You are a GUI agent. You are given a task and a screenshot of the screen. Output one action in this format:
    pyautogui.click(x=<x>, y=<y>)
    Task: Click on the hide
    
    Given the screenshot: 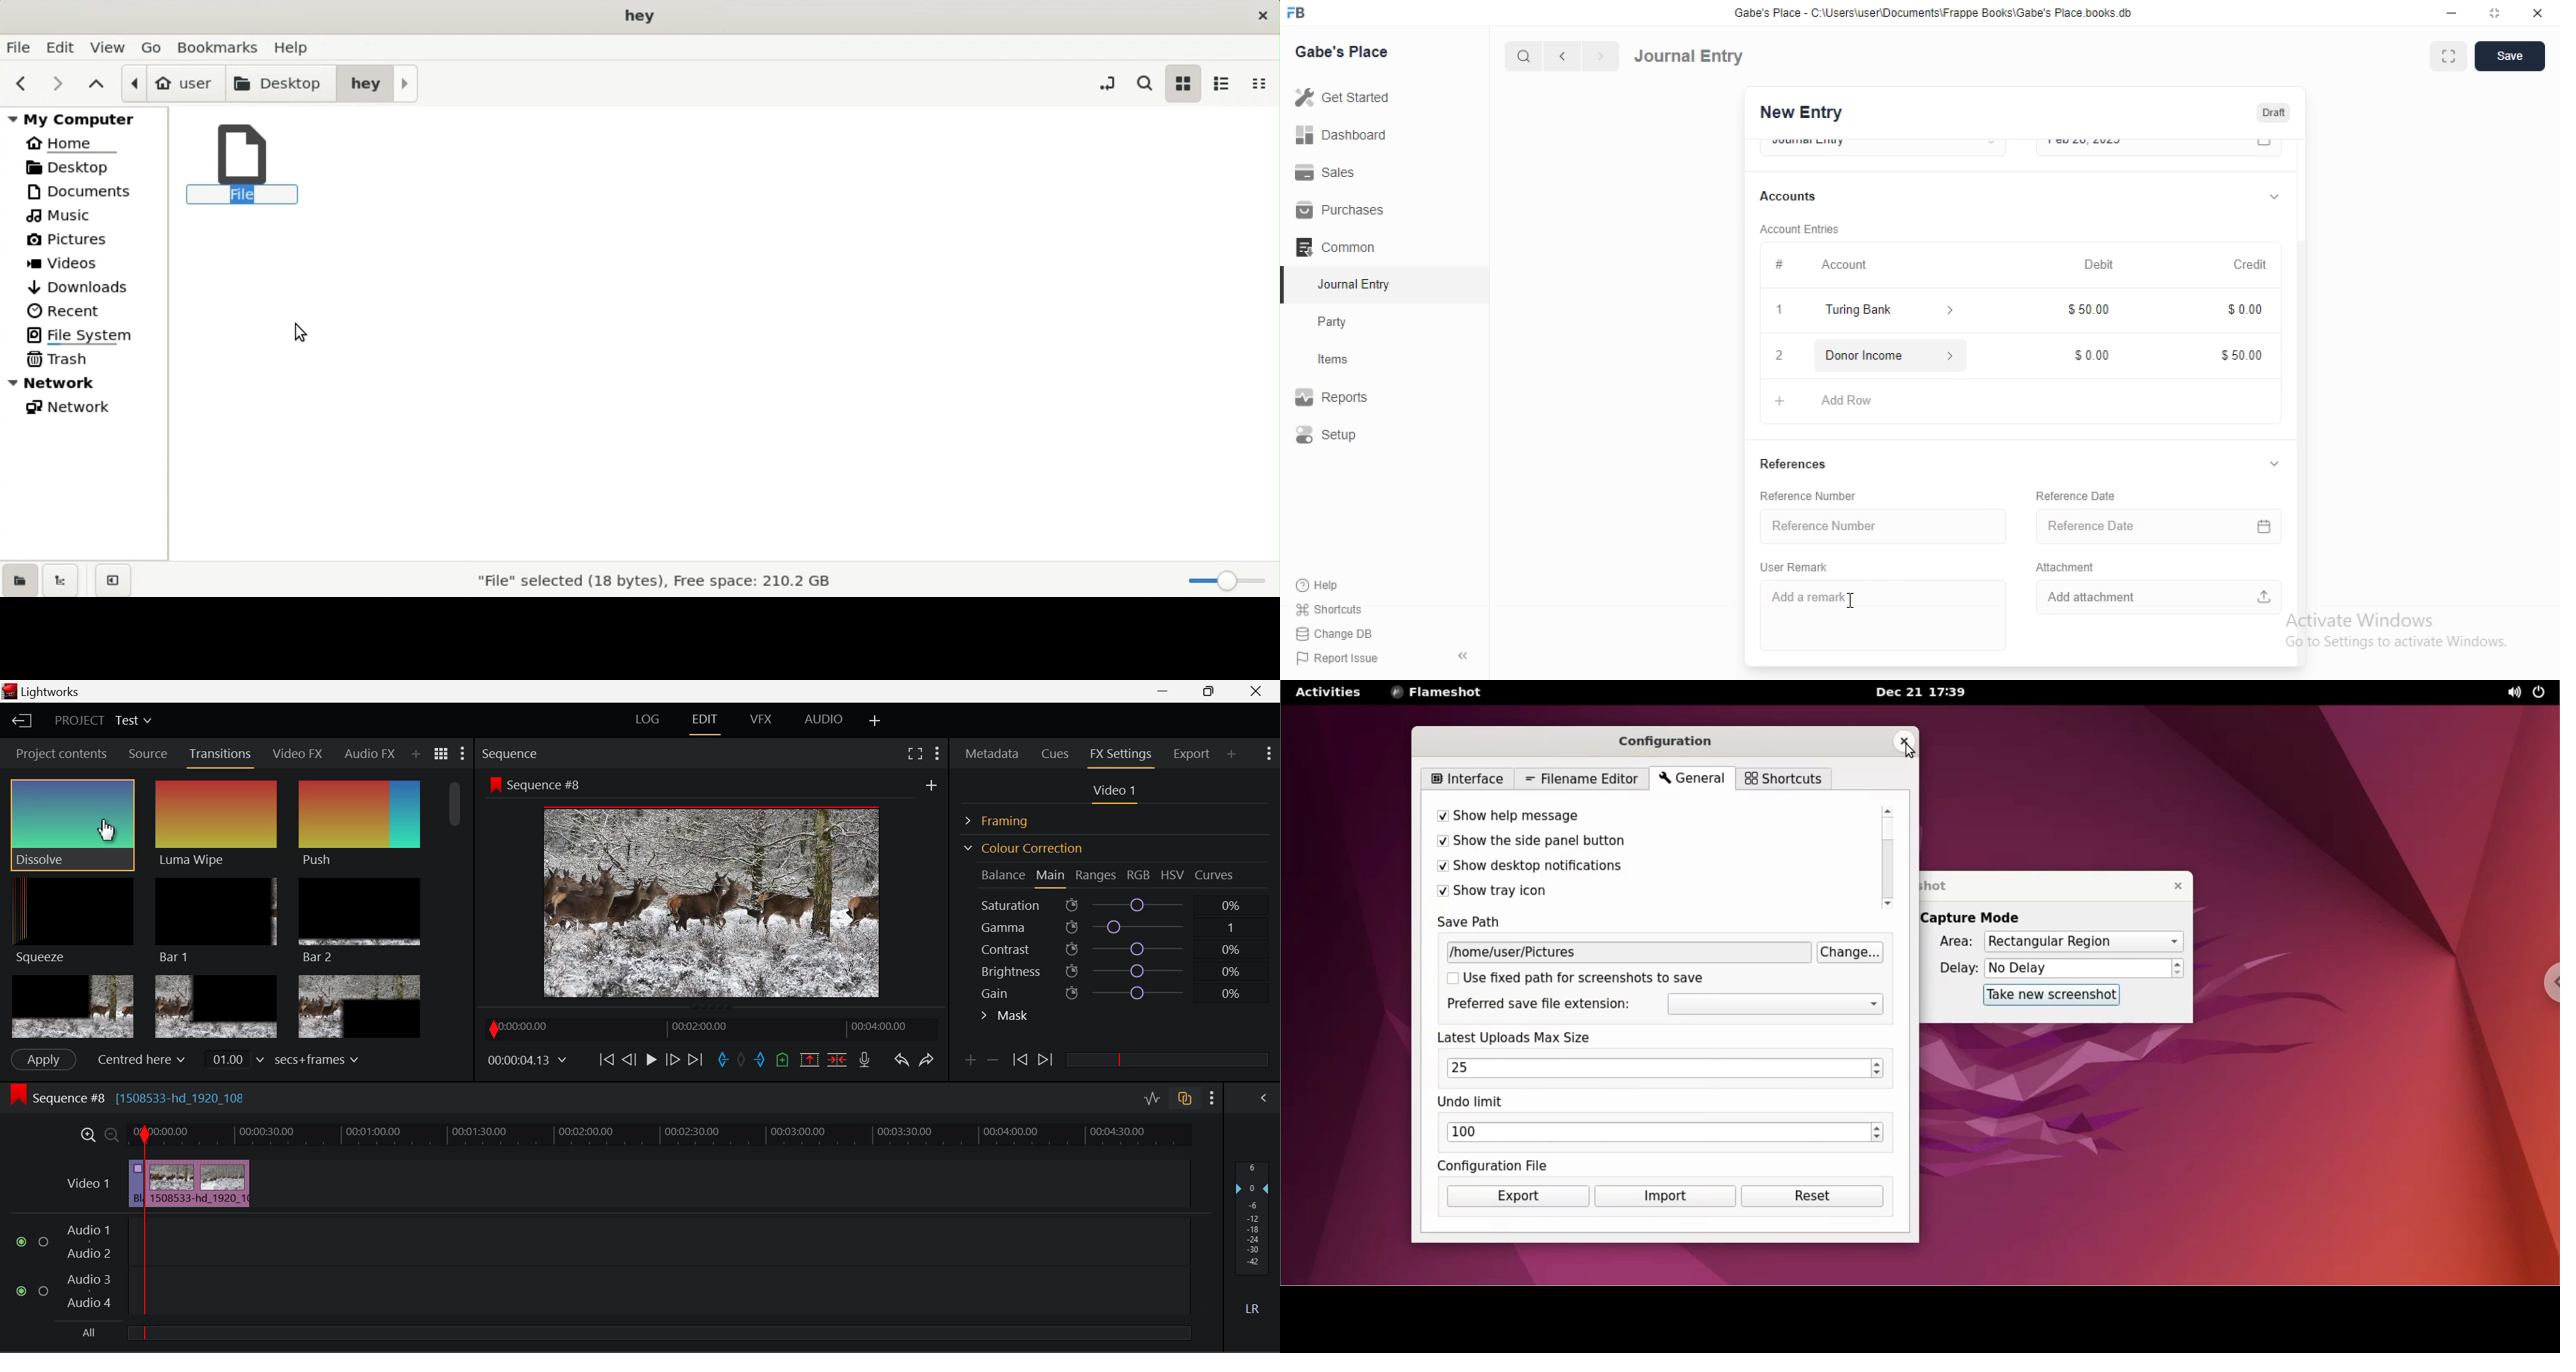 What is the action you would take?
    pyautogui.click(x=1459, y=657)
    